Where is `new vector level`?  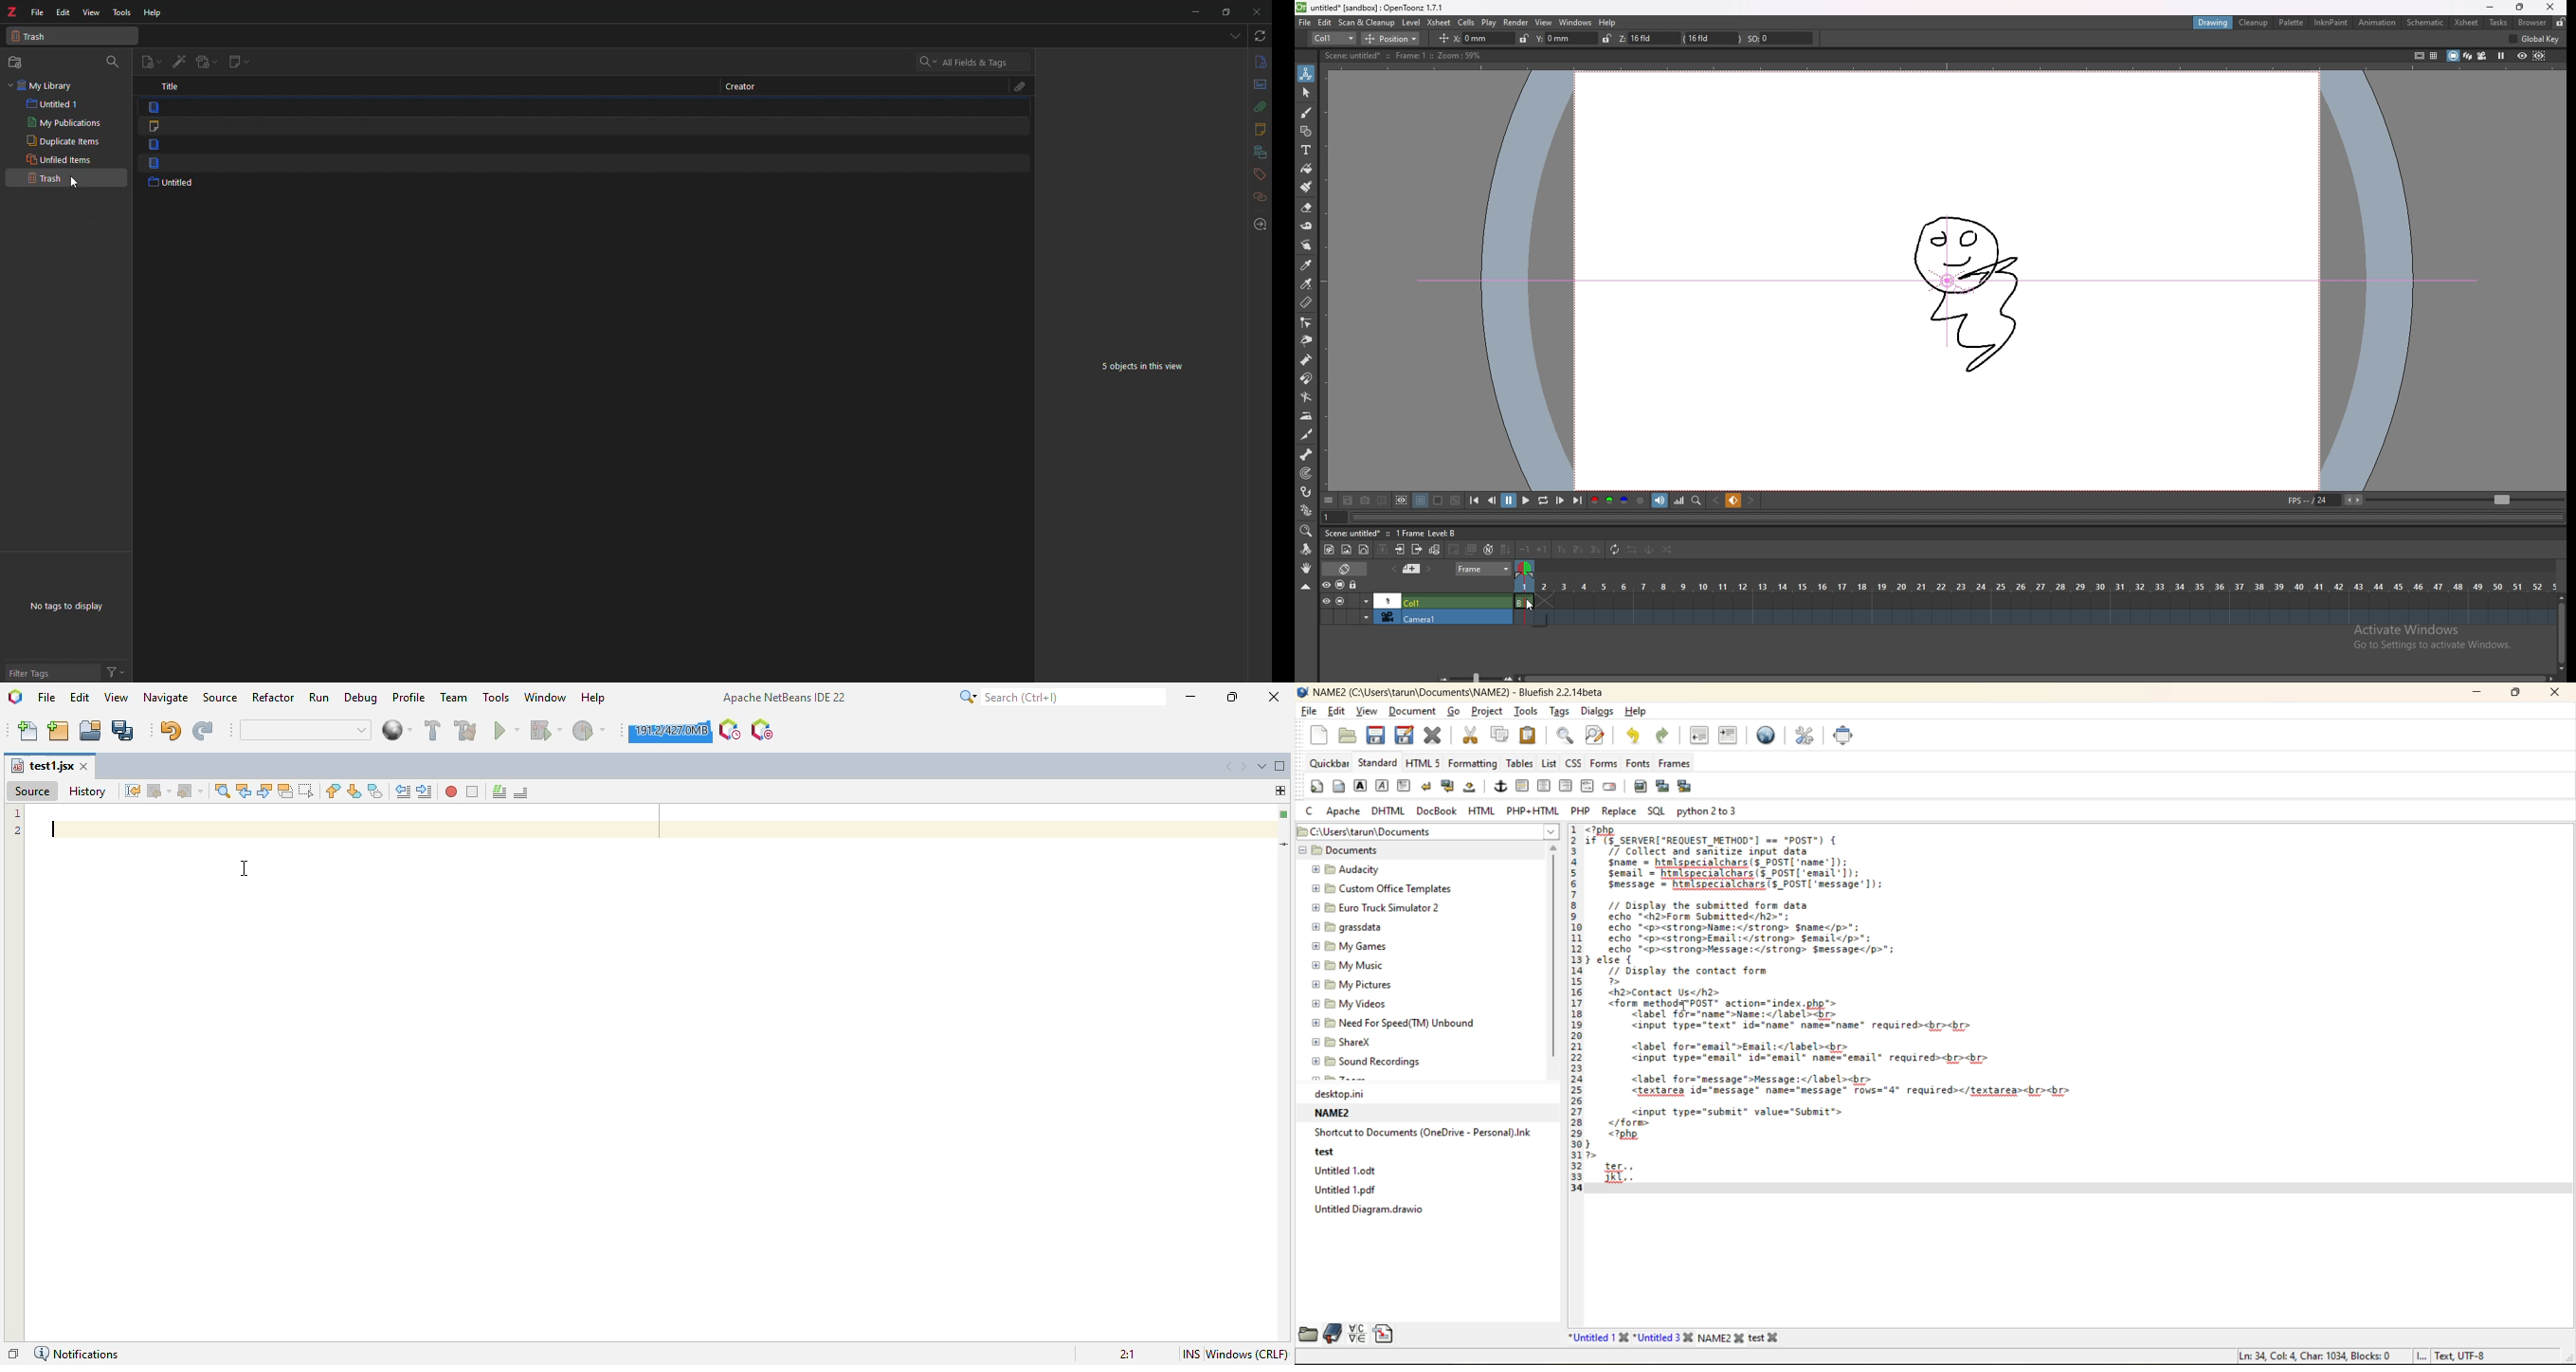 new vector level is located at coordinates (1364, 549).